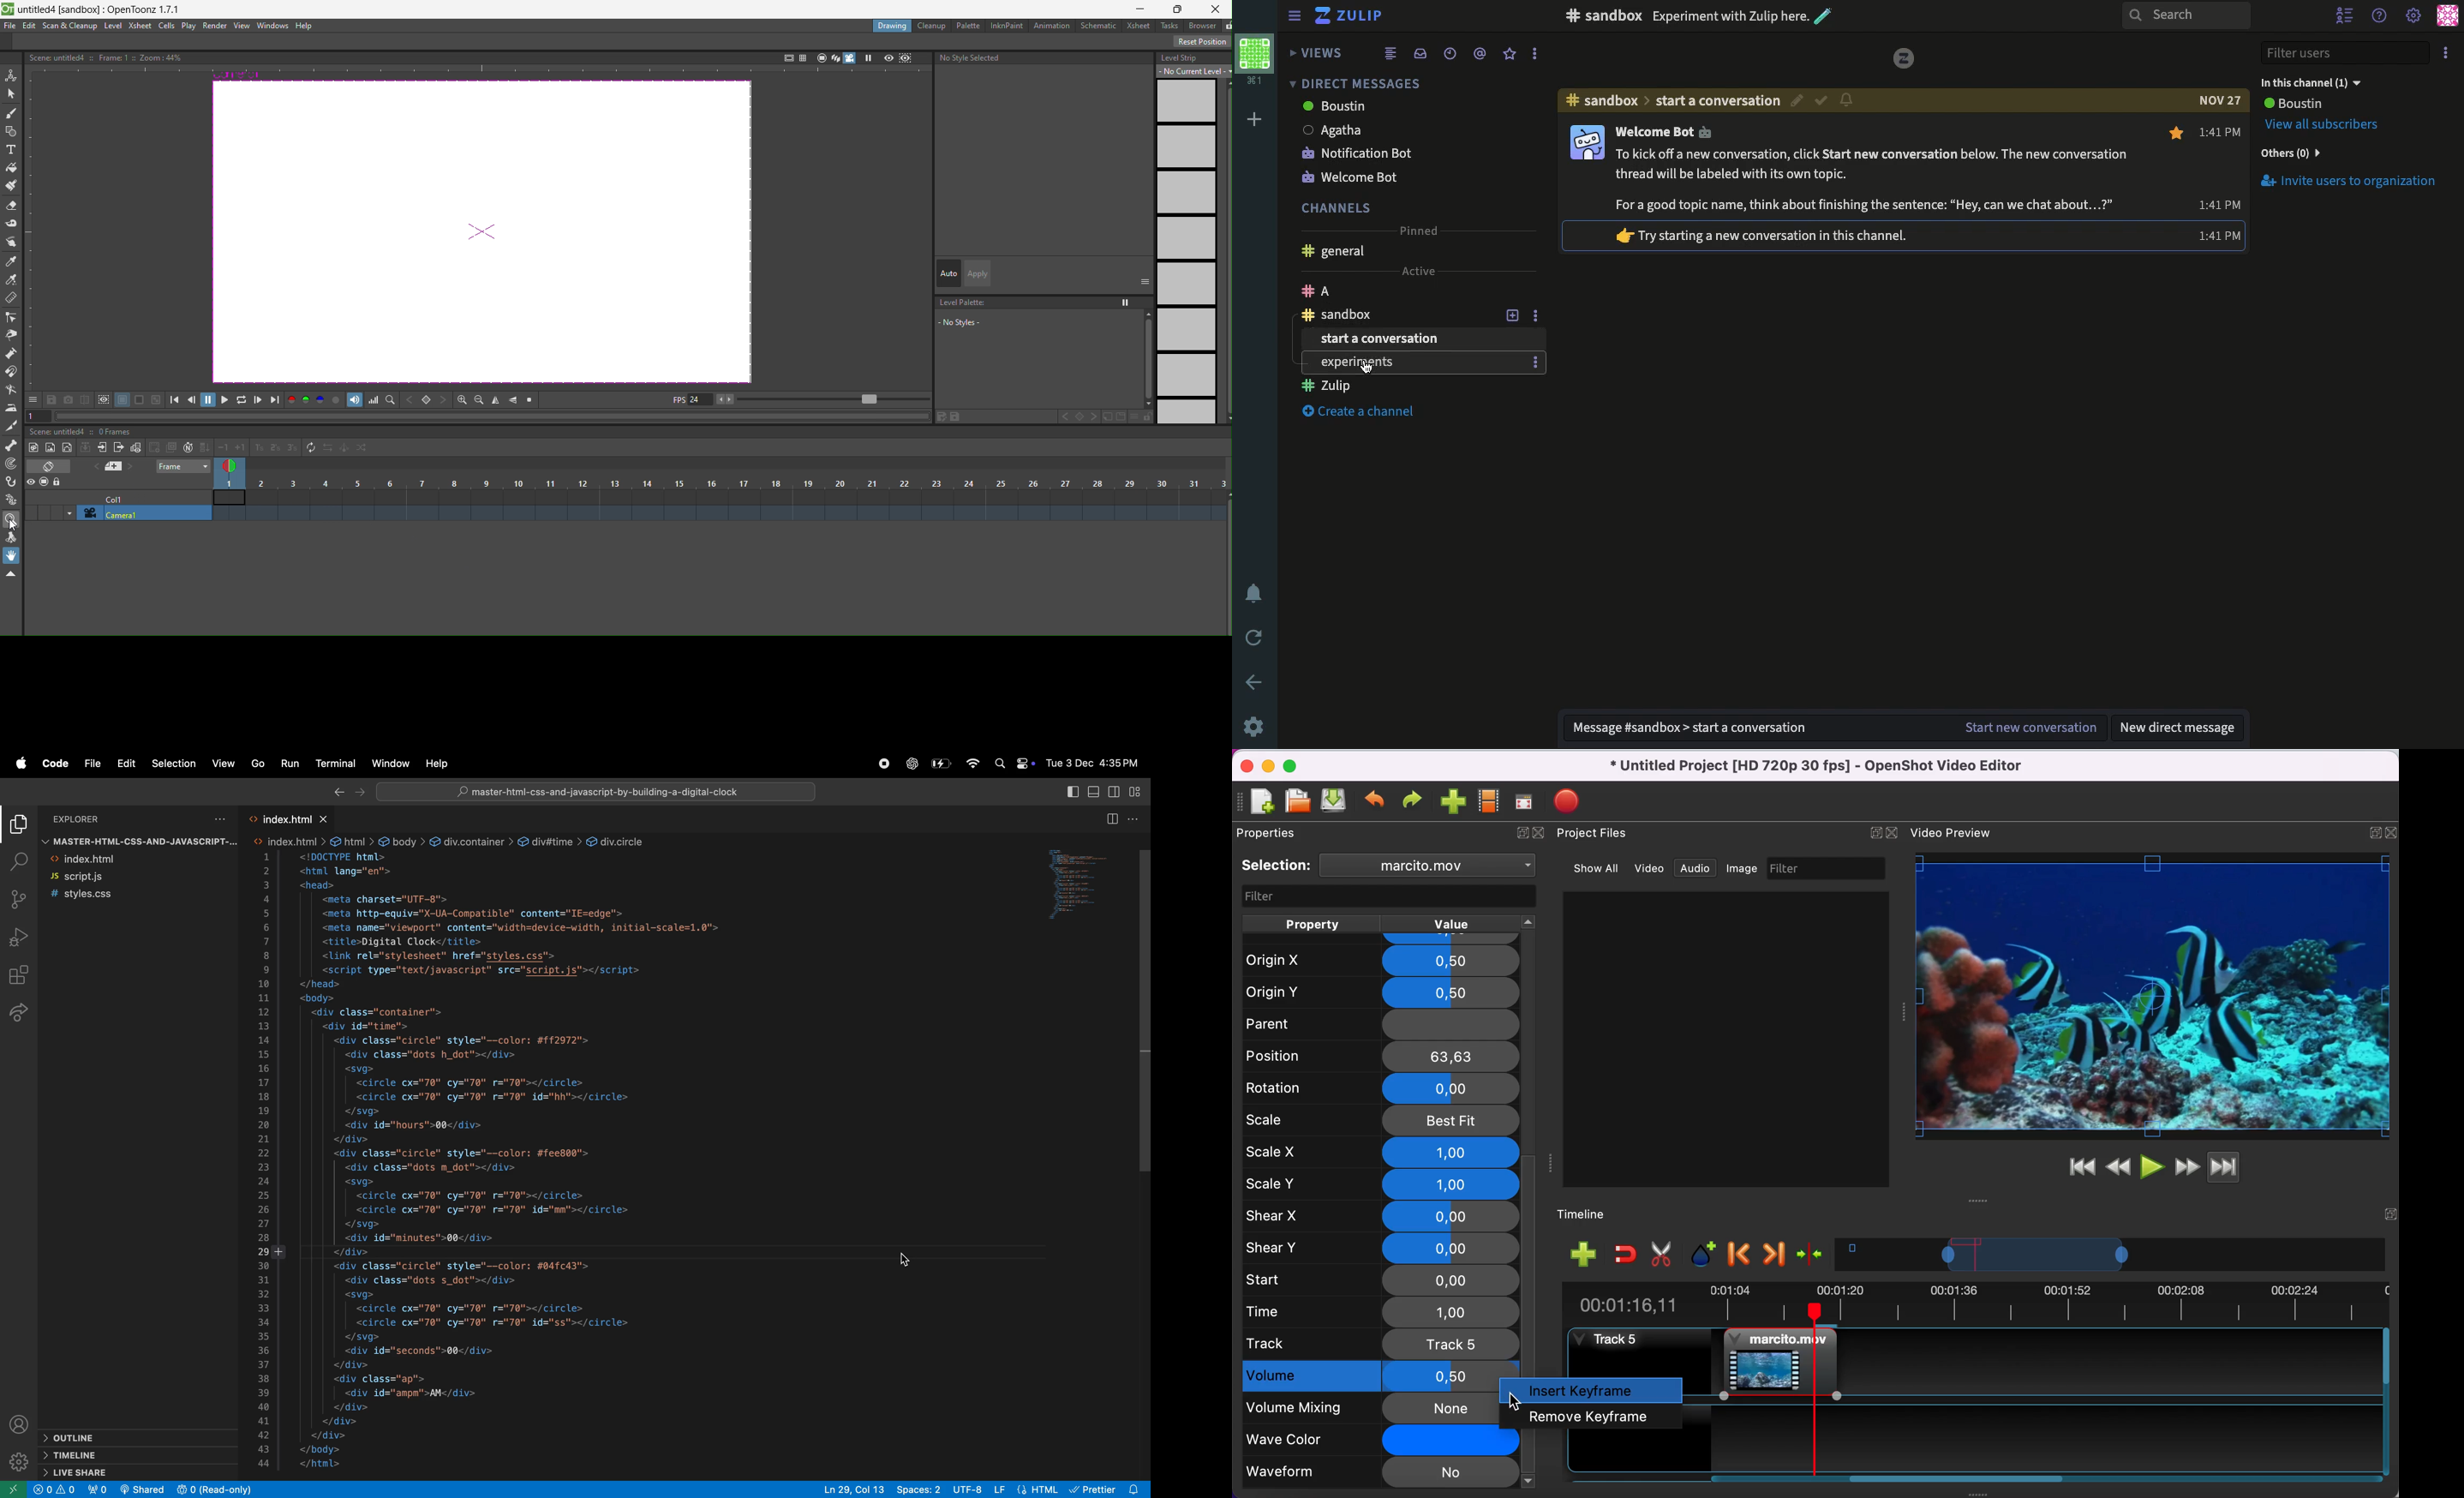 The height and width of the screenshot is (1512, 2464). What do you see at coordinates (940, 763) in the screenshot?
I see `battery` at bounding box center [940, 763].